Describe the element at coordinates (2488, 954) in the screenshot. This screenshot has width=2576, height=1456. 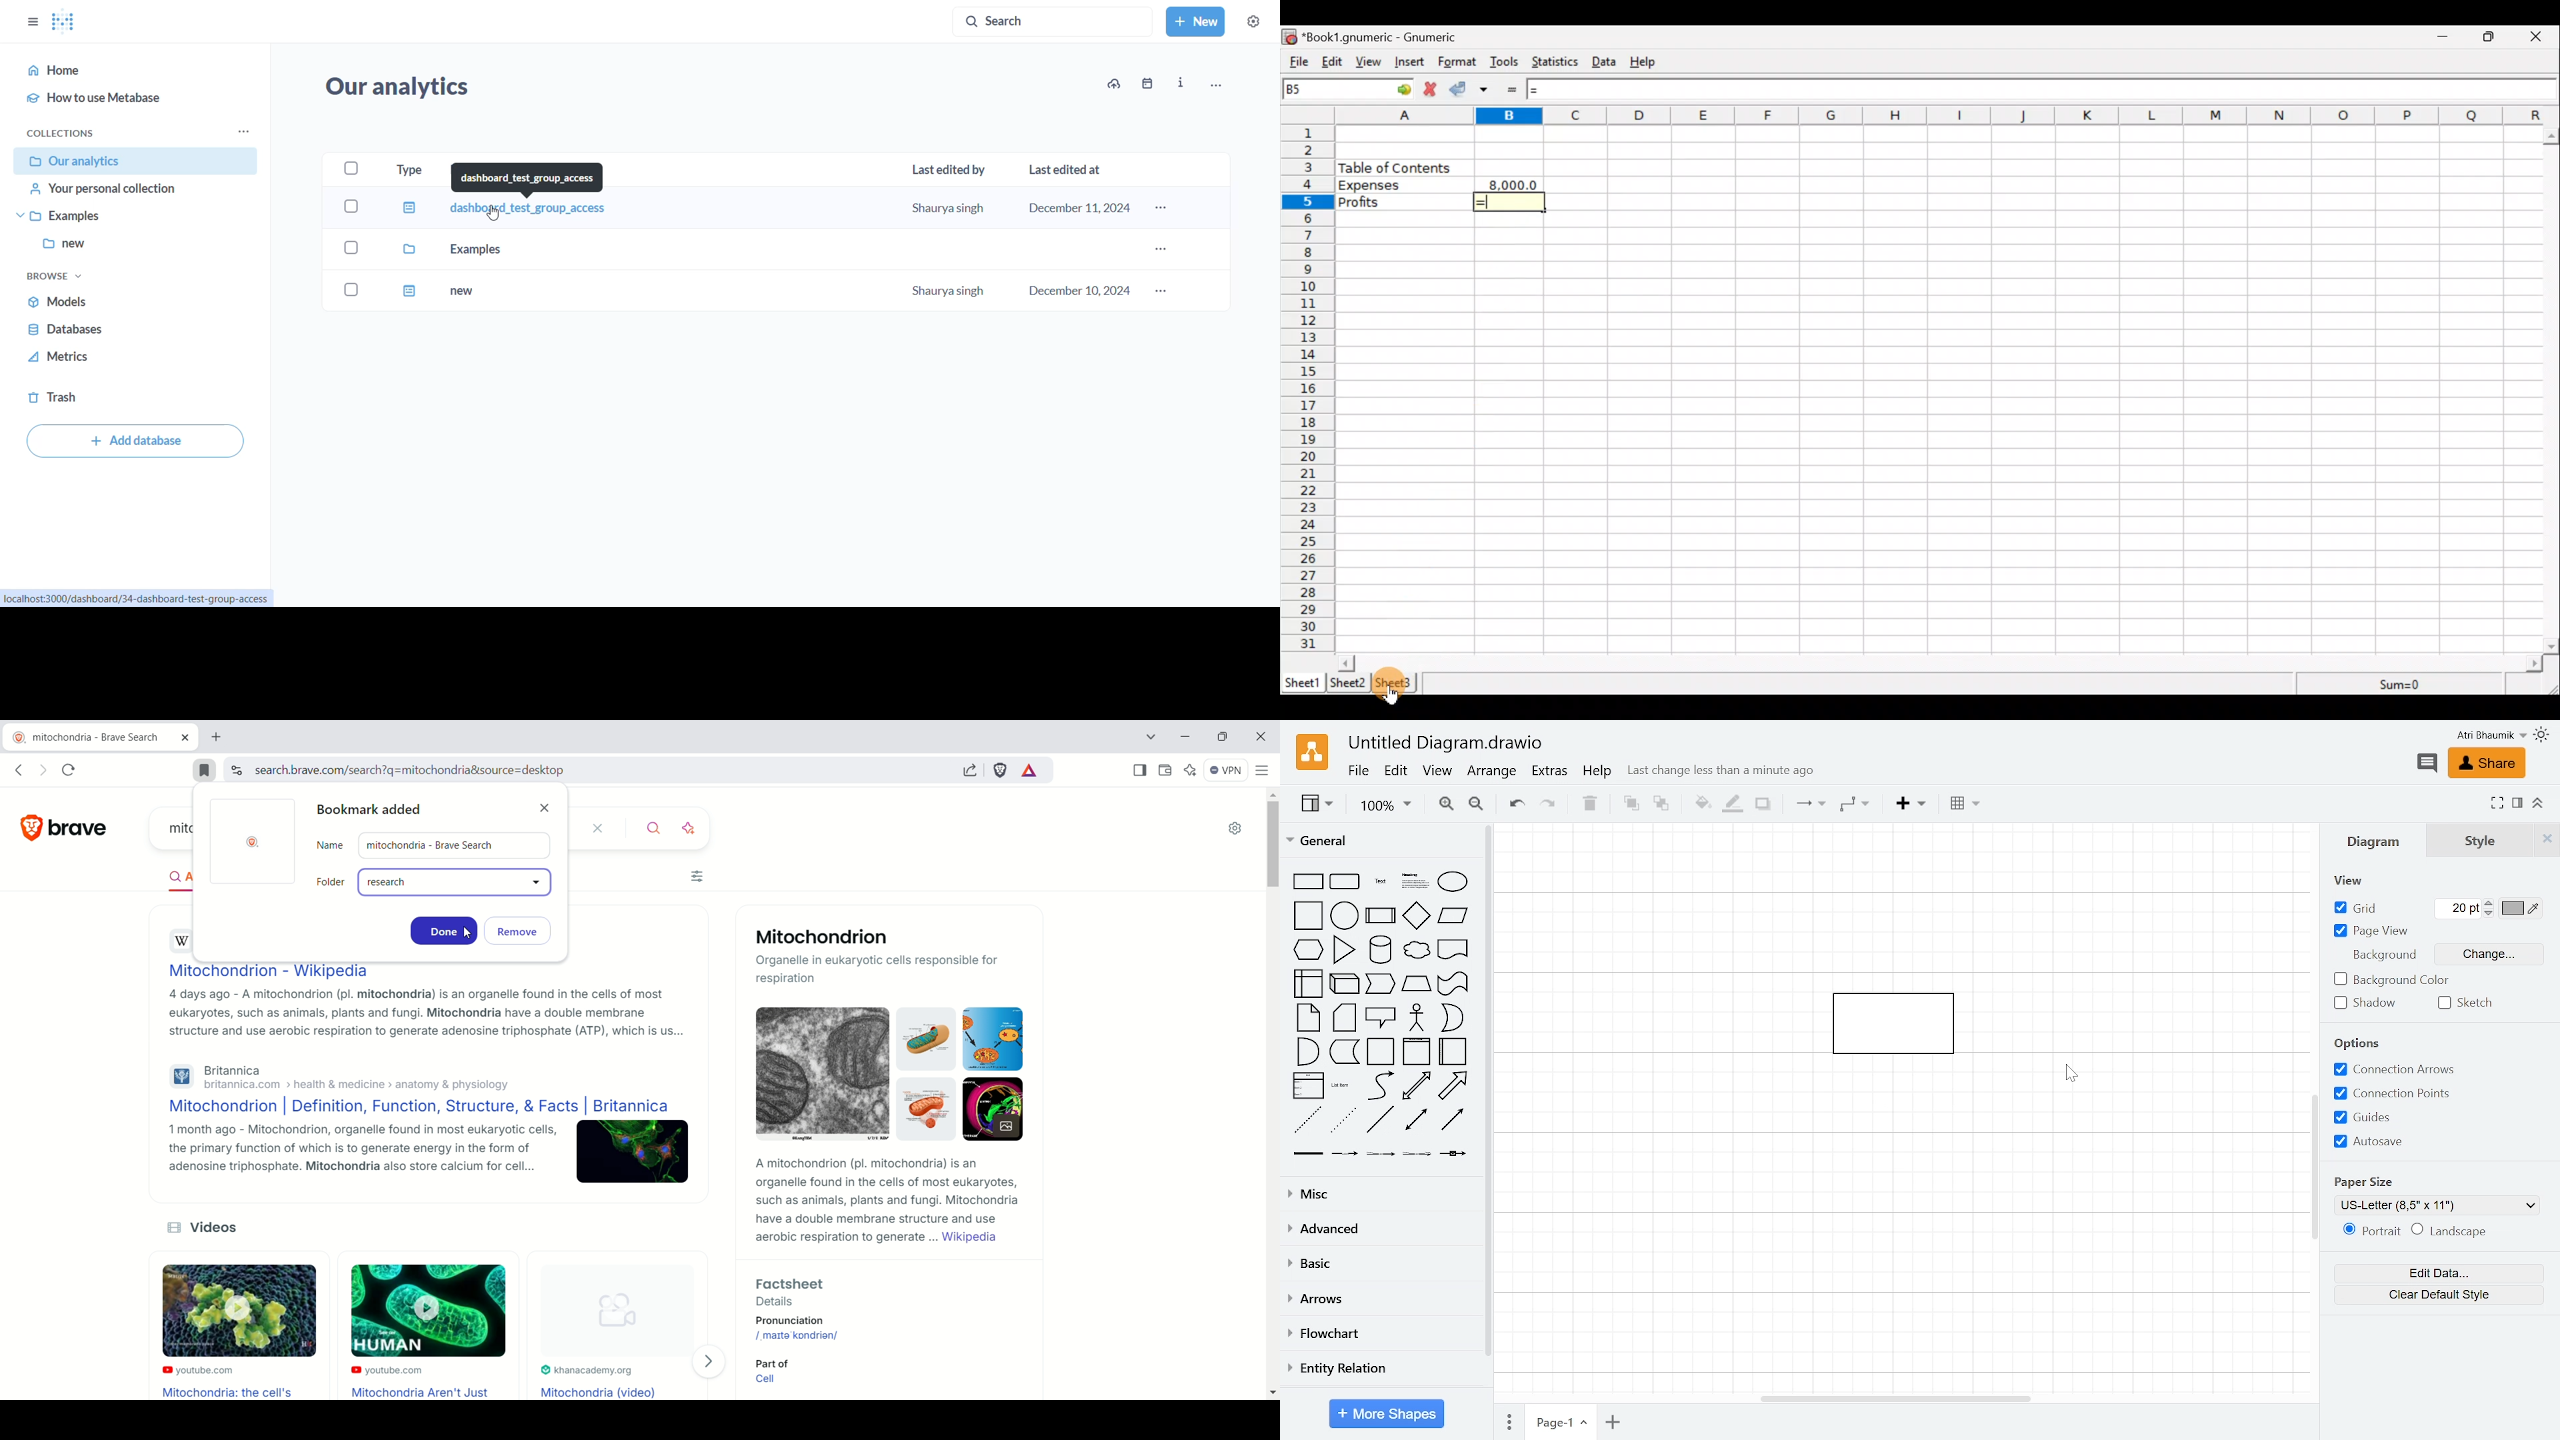
I see `Change background` at that location.